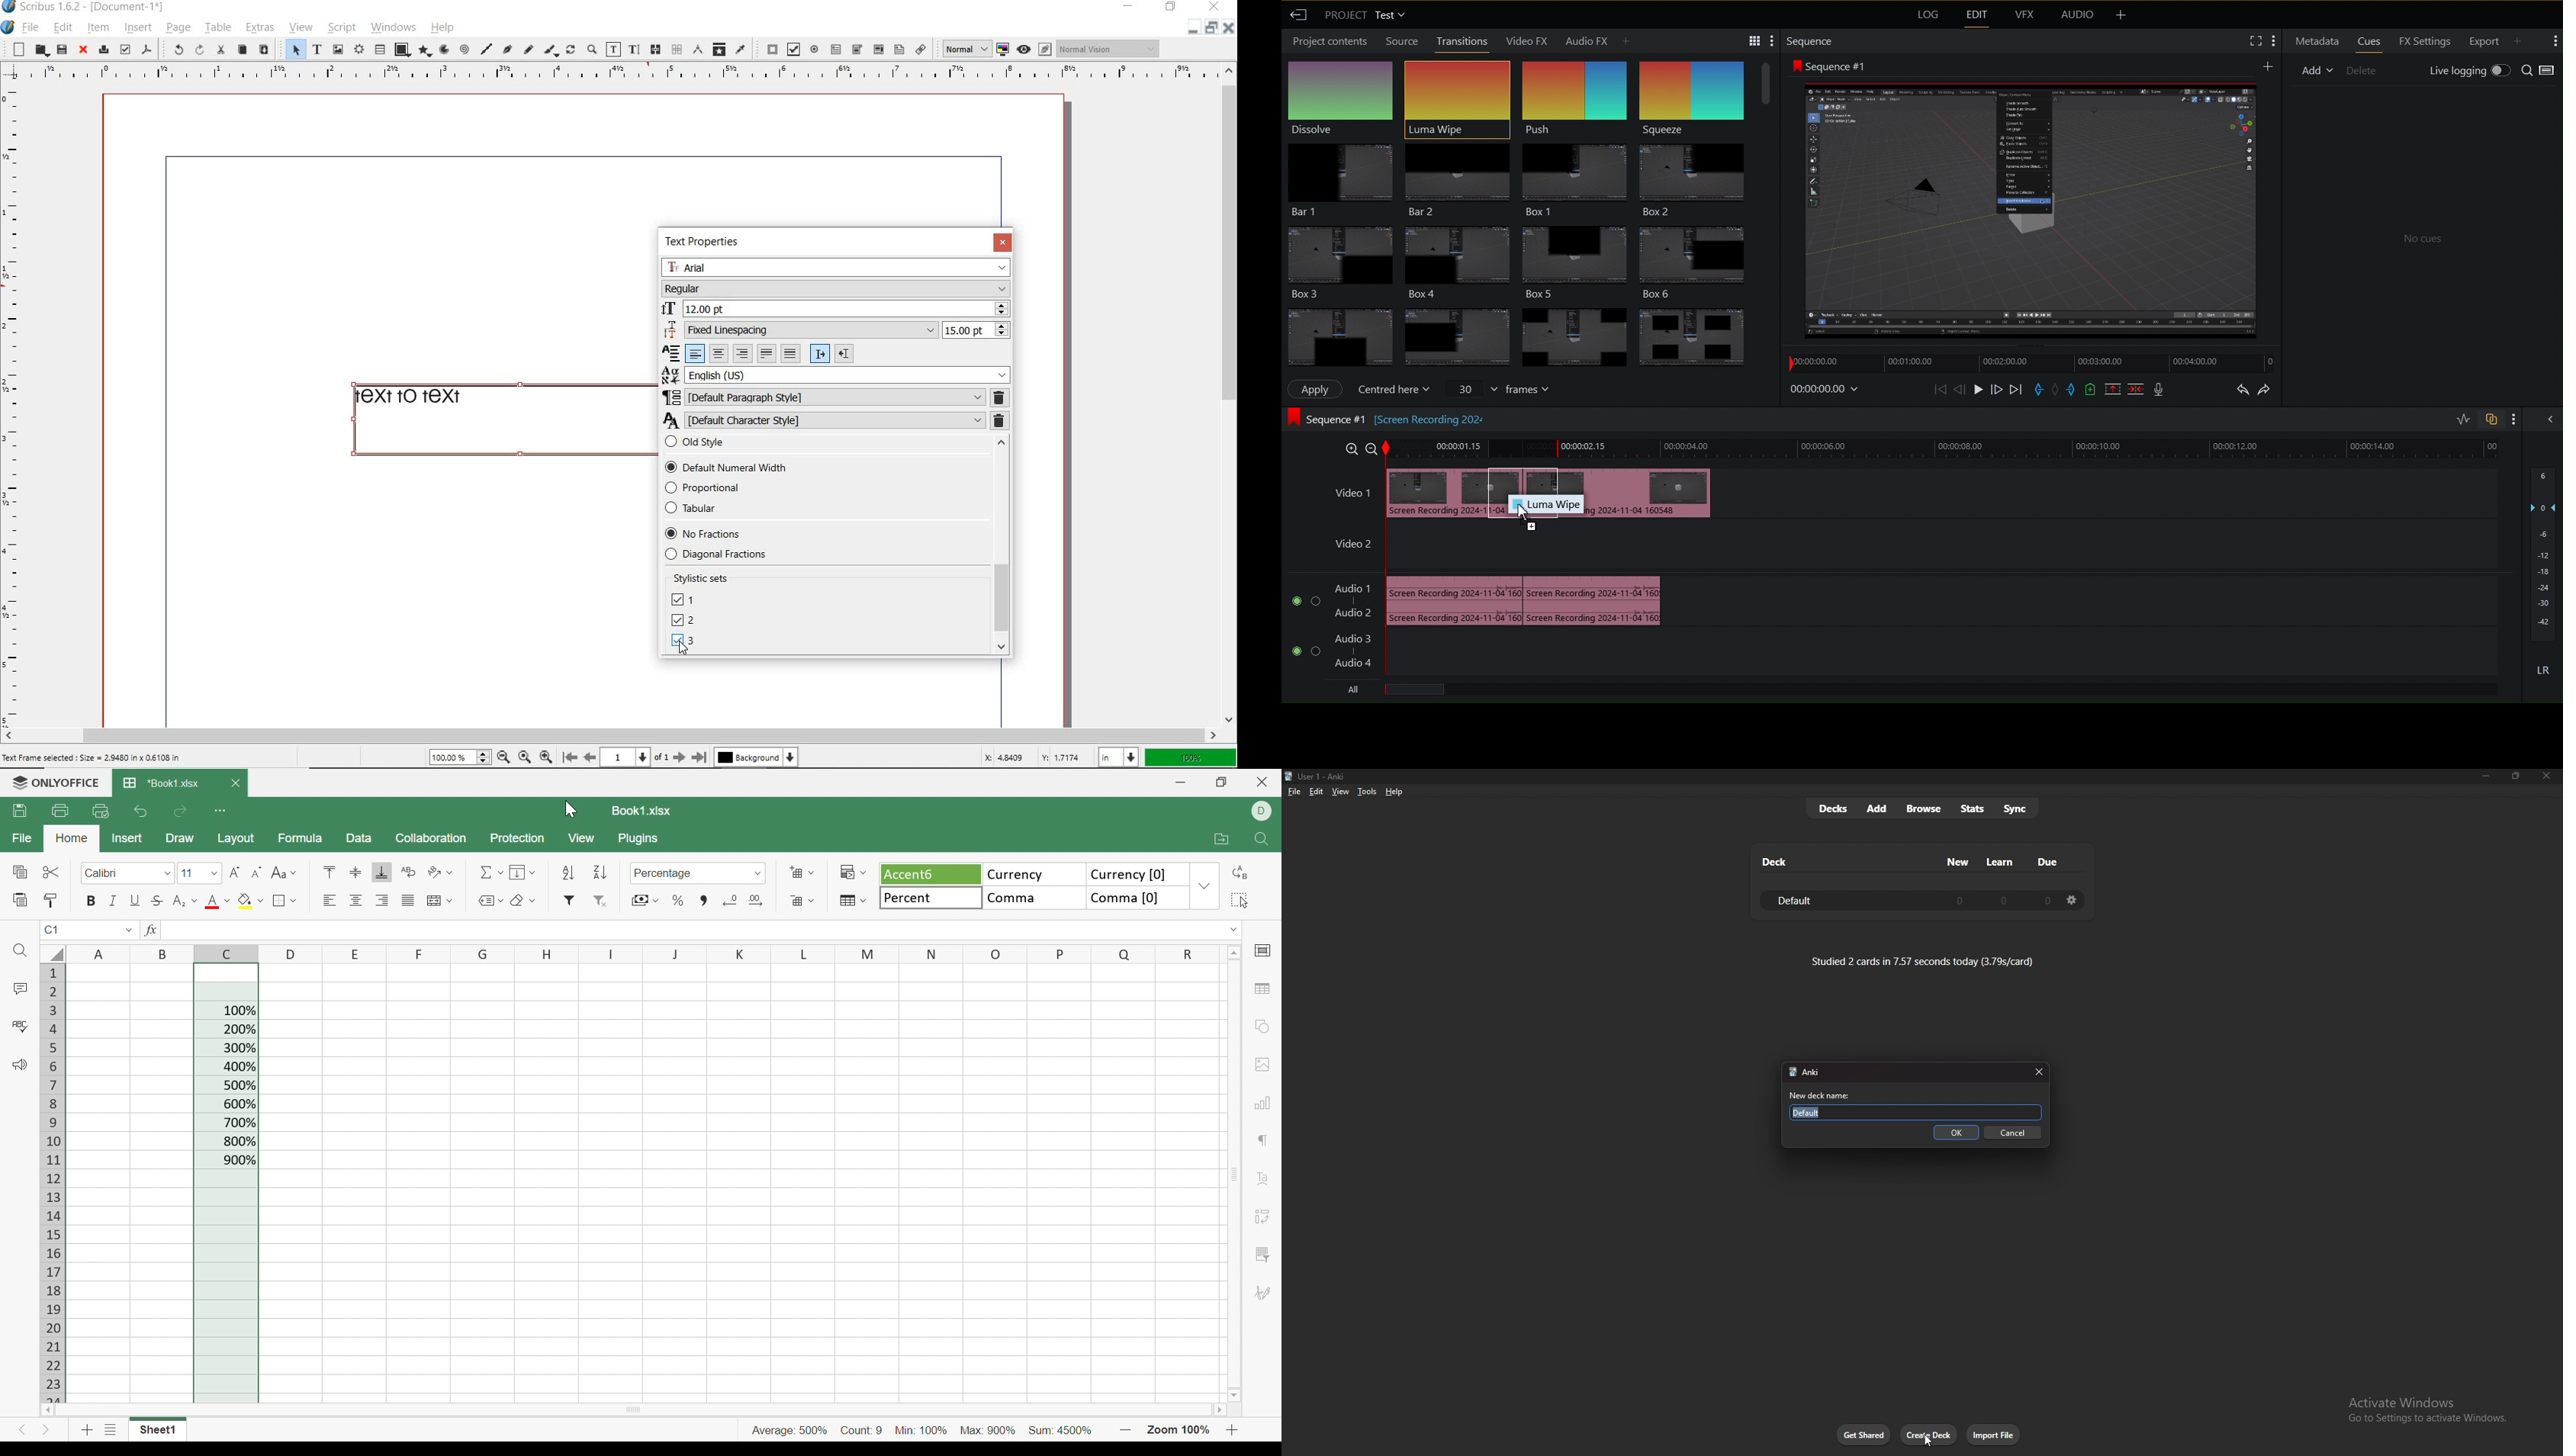 The height and width of the screenshot is (1456, 2576). What do you see at coordinates (2077, 15) in the screenshot?
I see `Audio` at bounding box center [2077, 15].